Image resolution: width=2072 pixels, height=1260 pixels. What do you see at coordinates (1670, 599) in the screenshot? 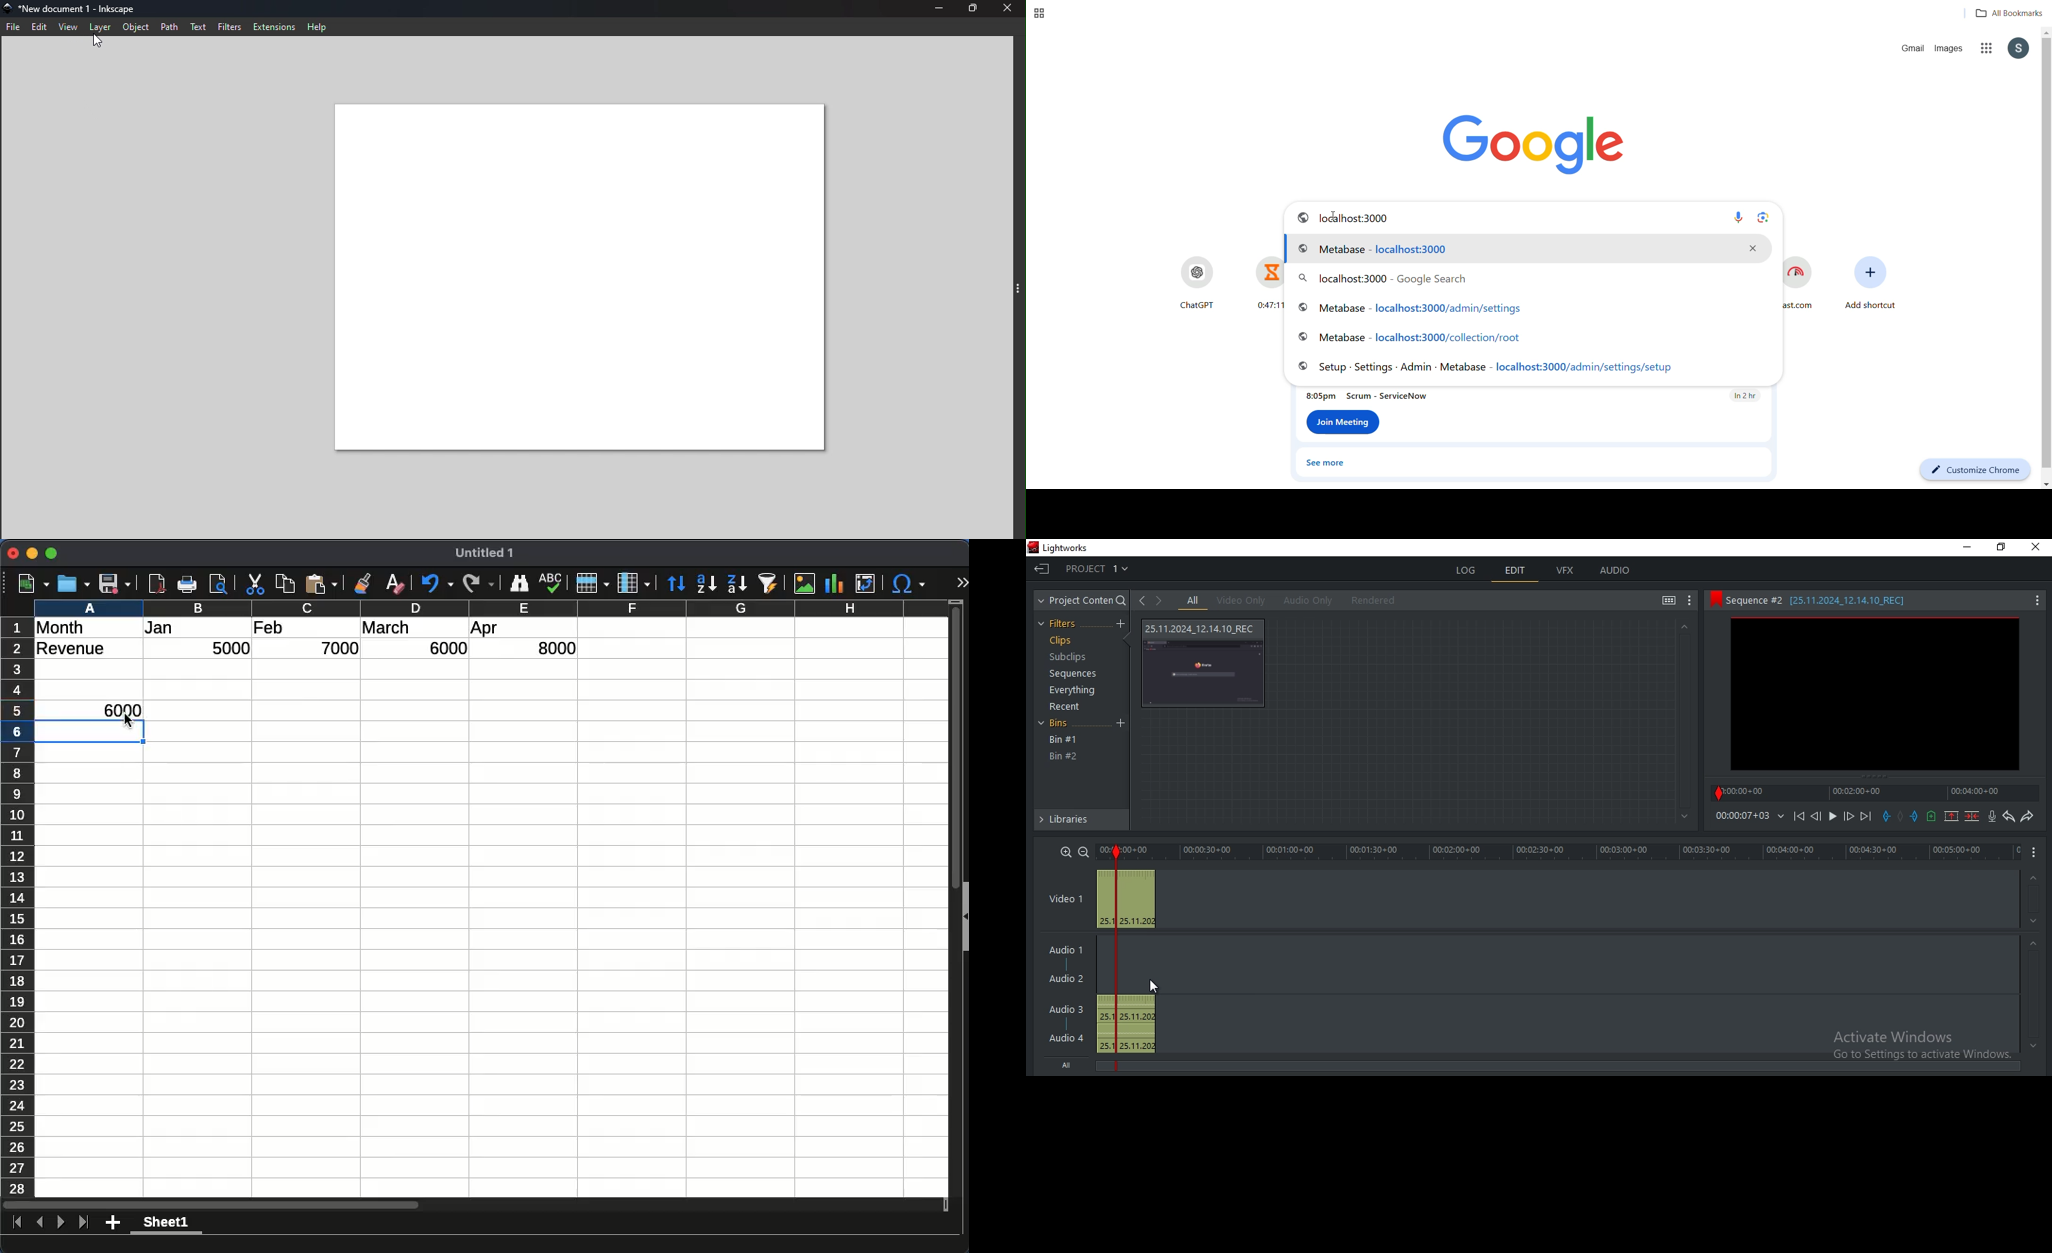
I see `` at bounding box center [1670, 599].